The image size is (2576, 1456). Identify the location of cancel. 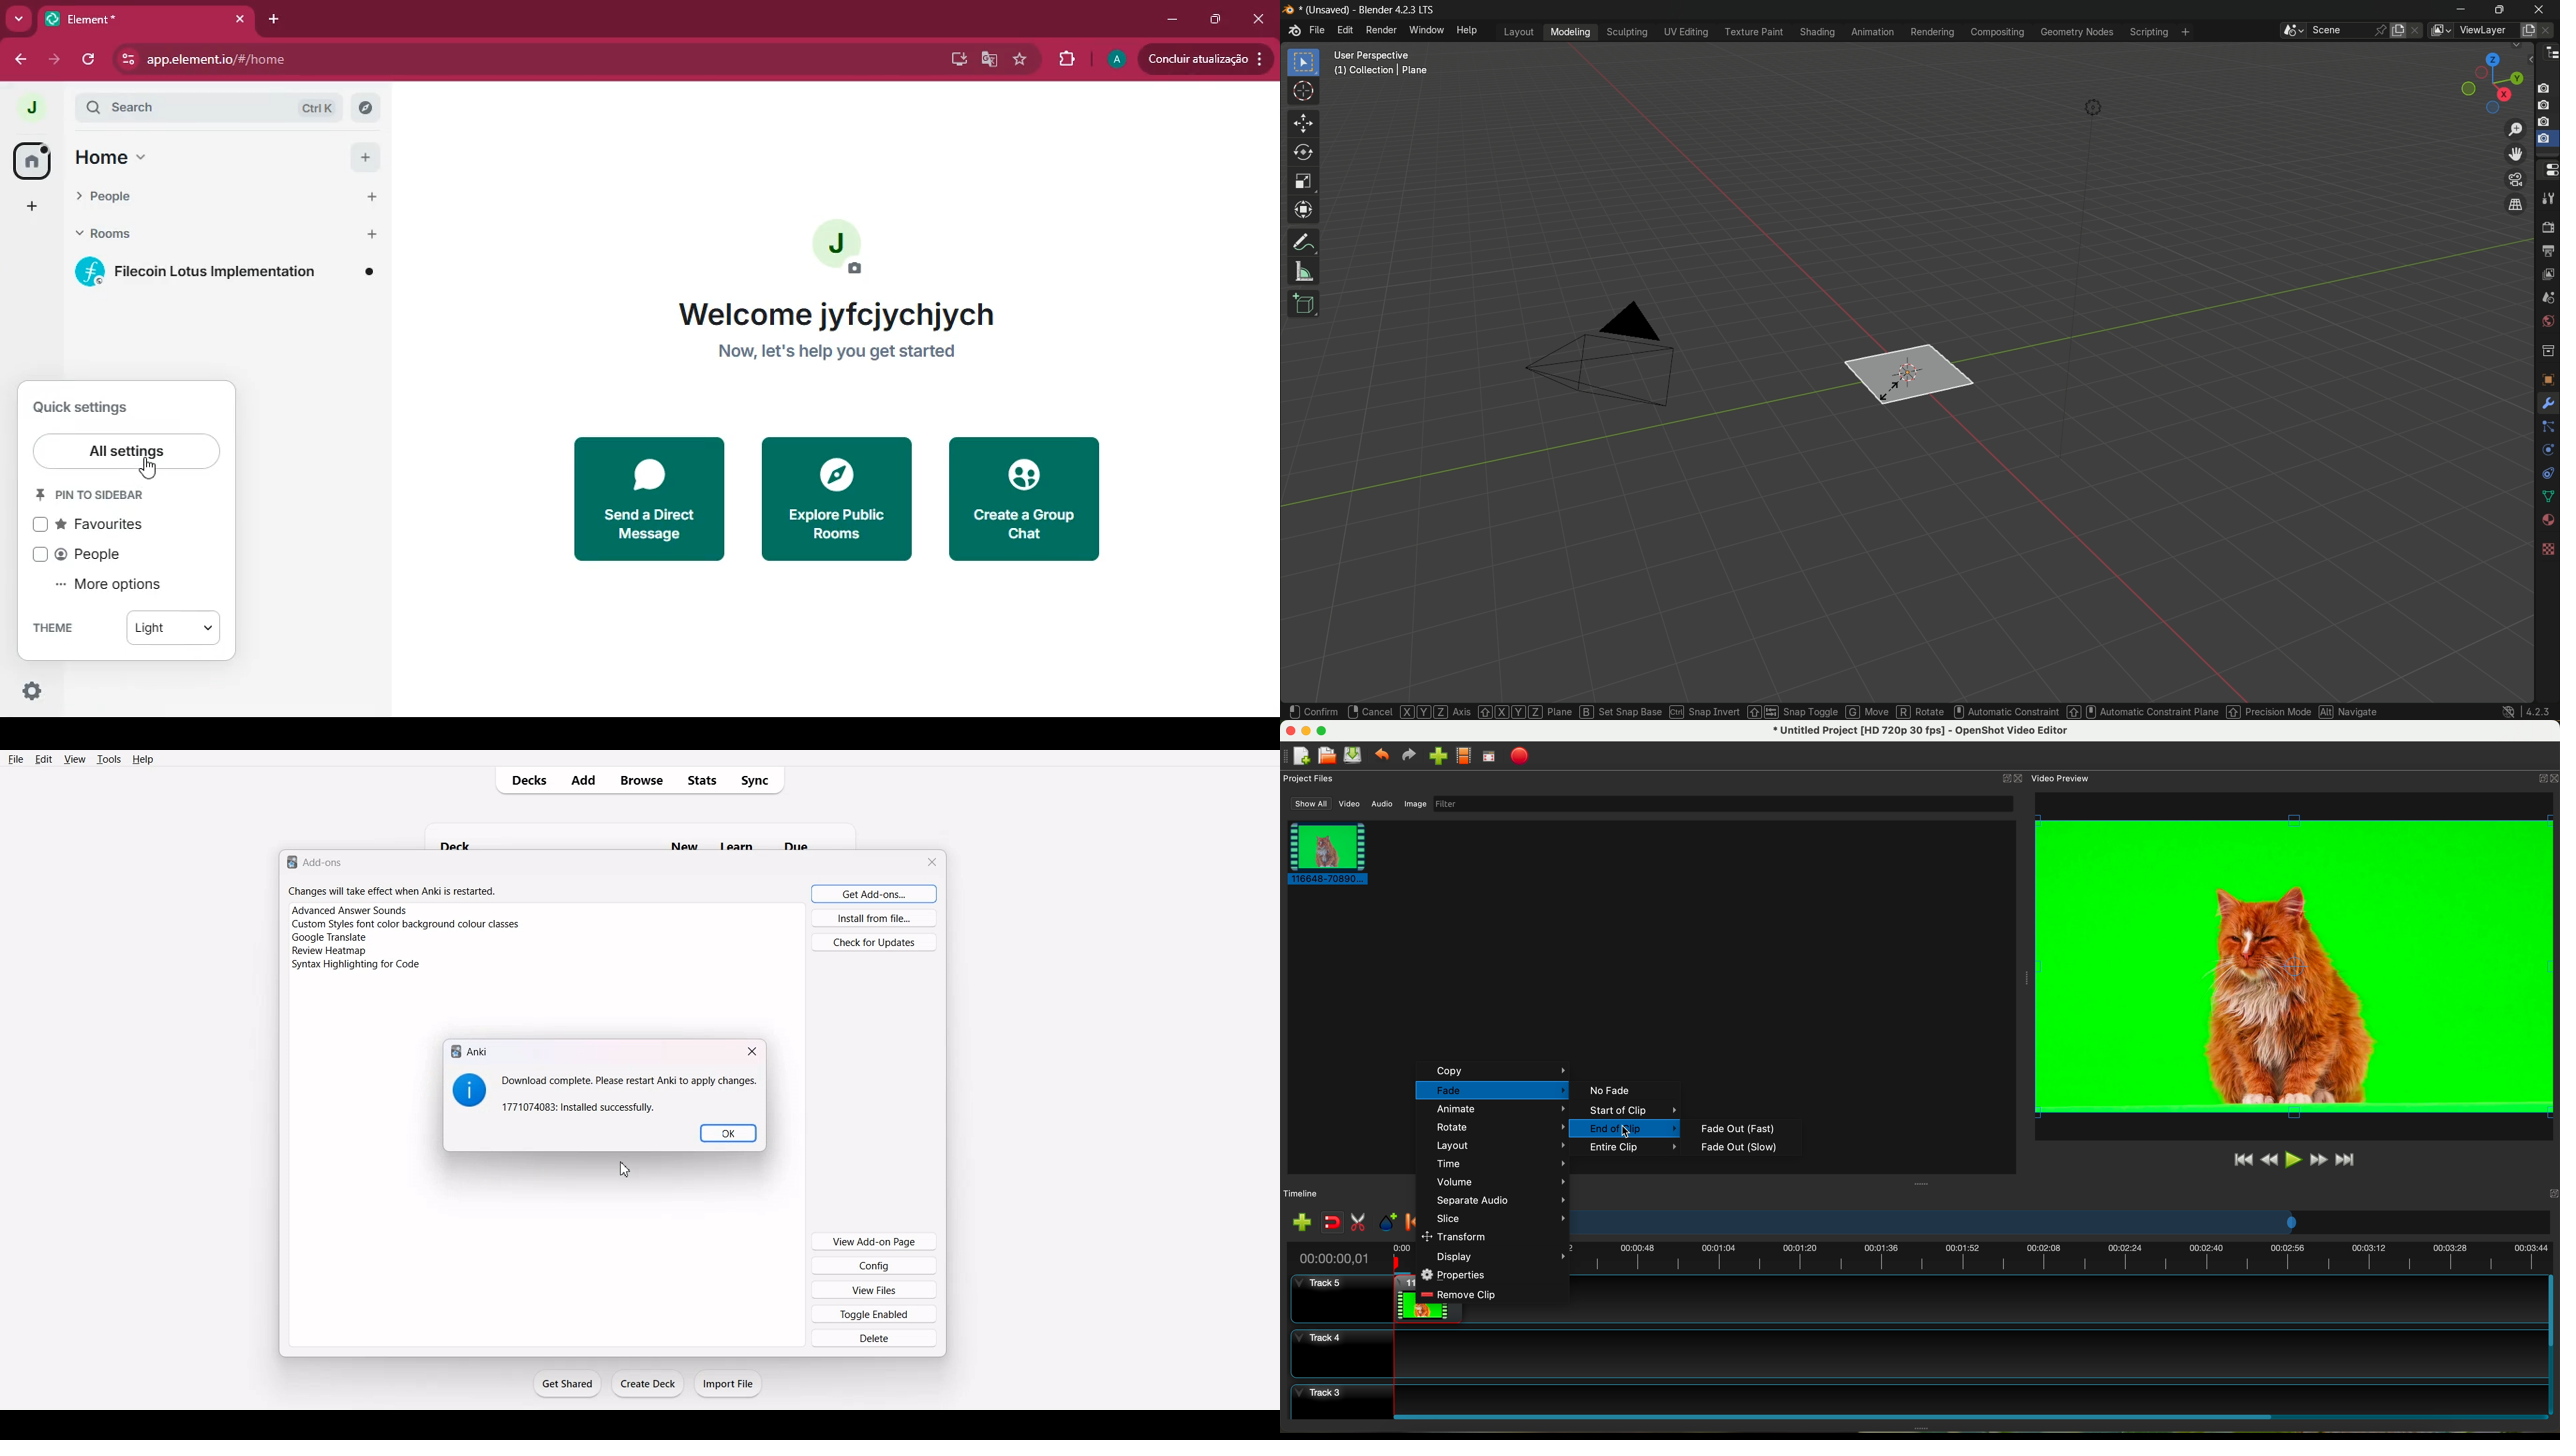
(1370, 705).